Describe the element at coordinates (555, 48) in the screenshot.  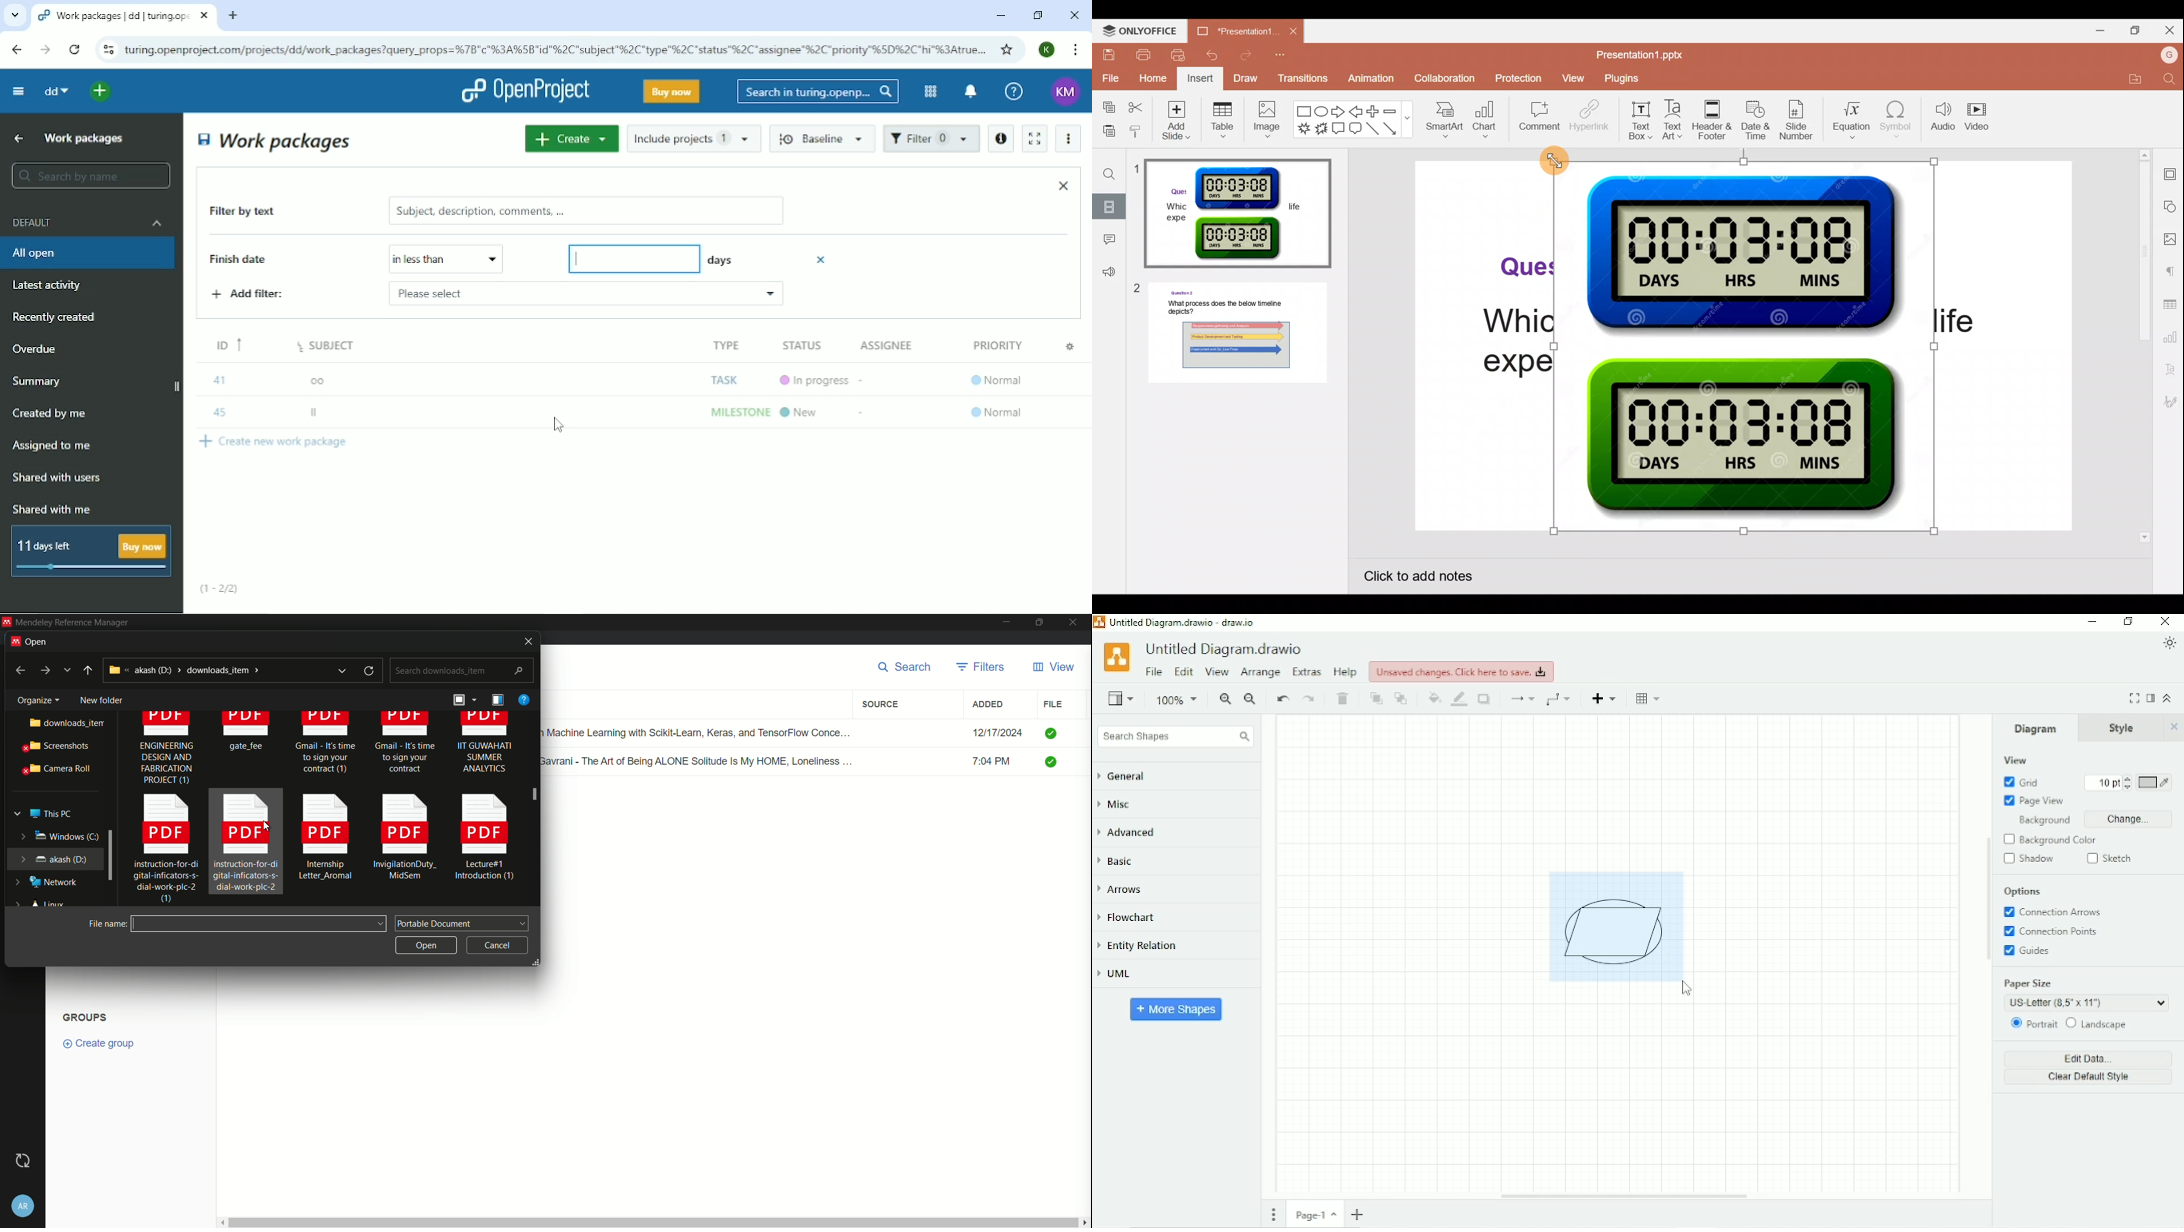
I see `Site address` at that location.